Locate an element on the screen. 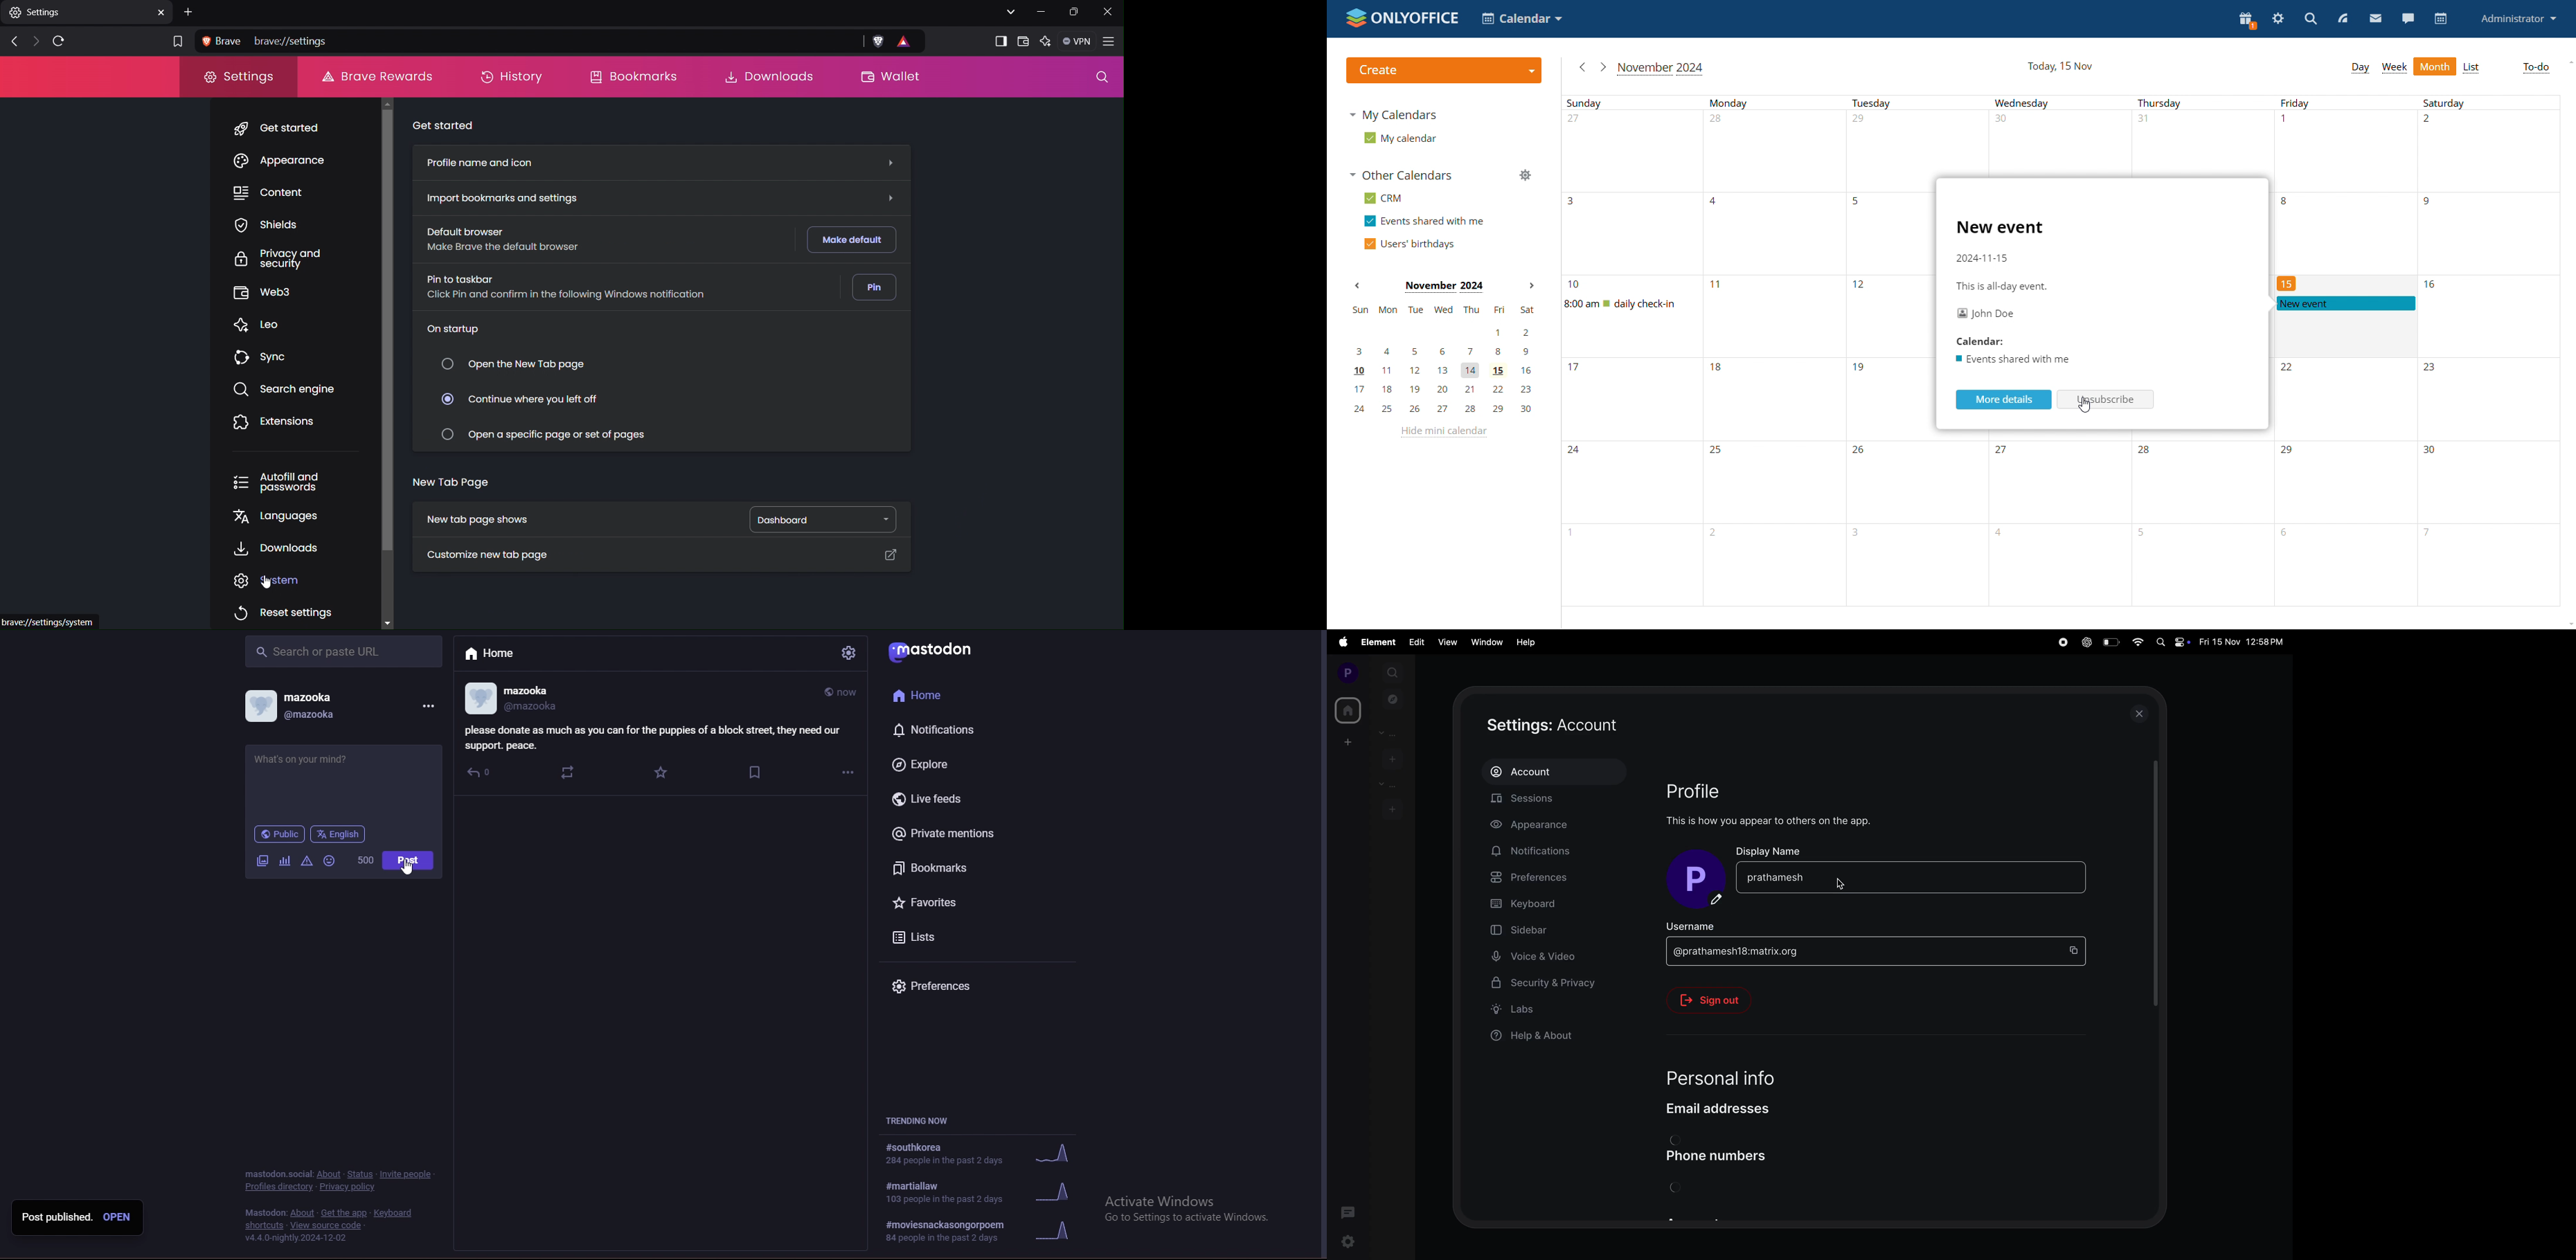  post published is located at coordinates (54, 1219).